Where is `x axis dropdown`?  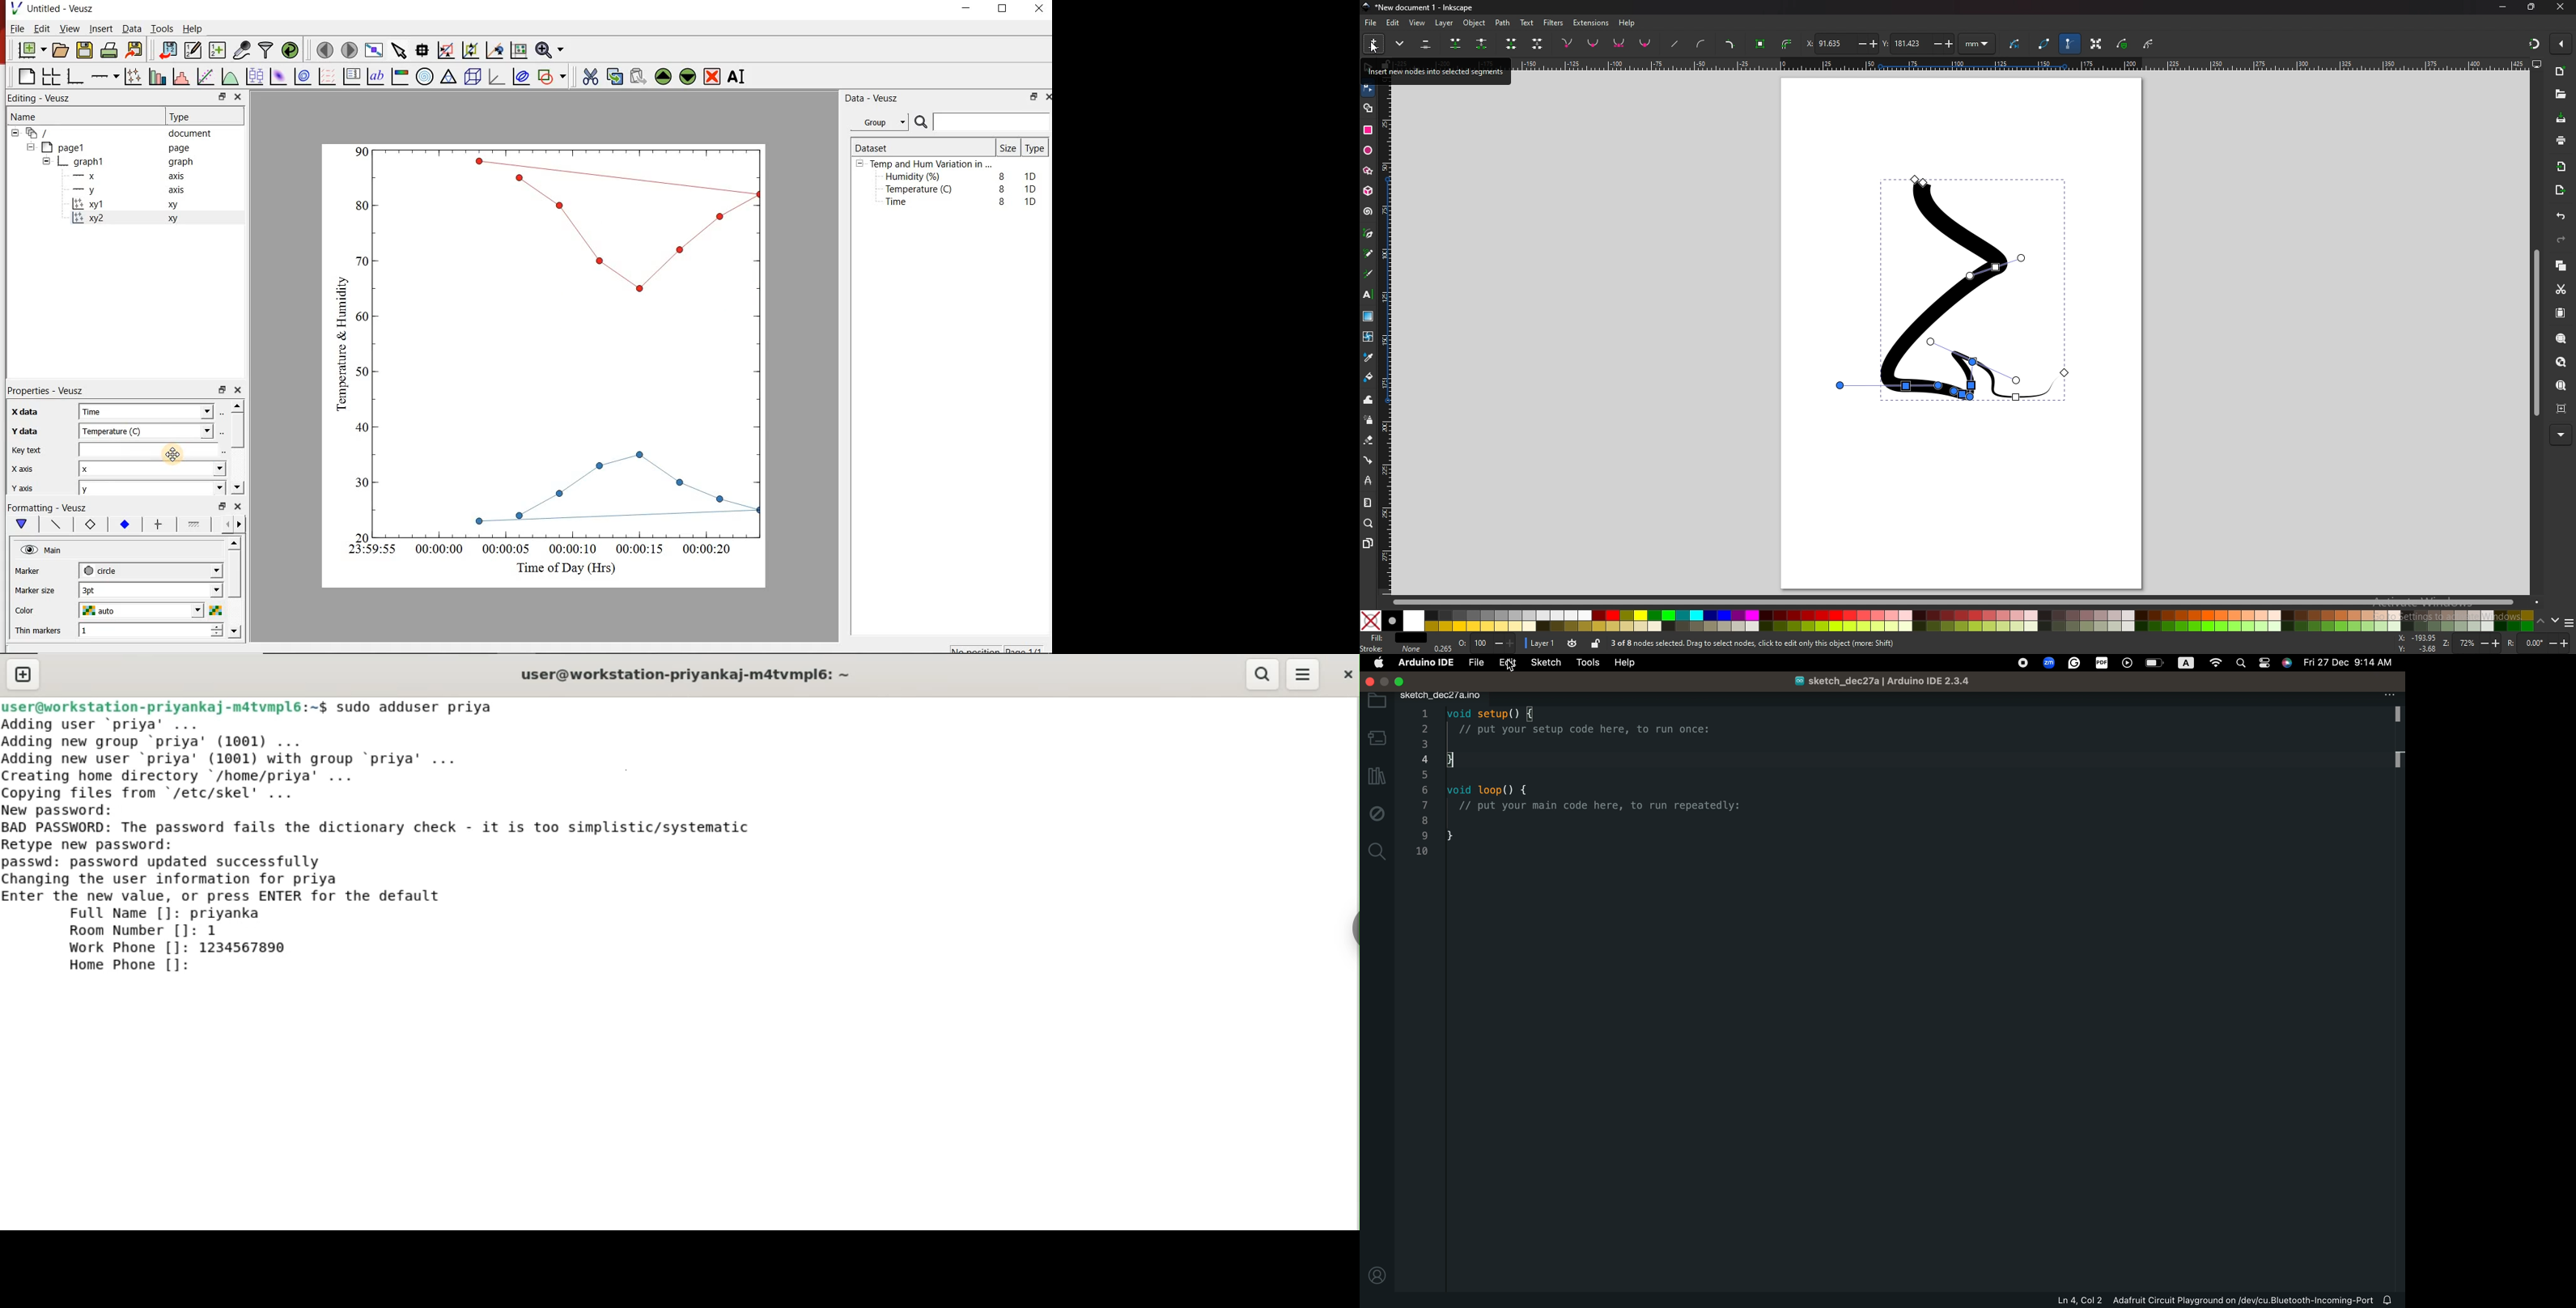 x axis dropdown is located at coordinates (205, 469).